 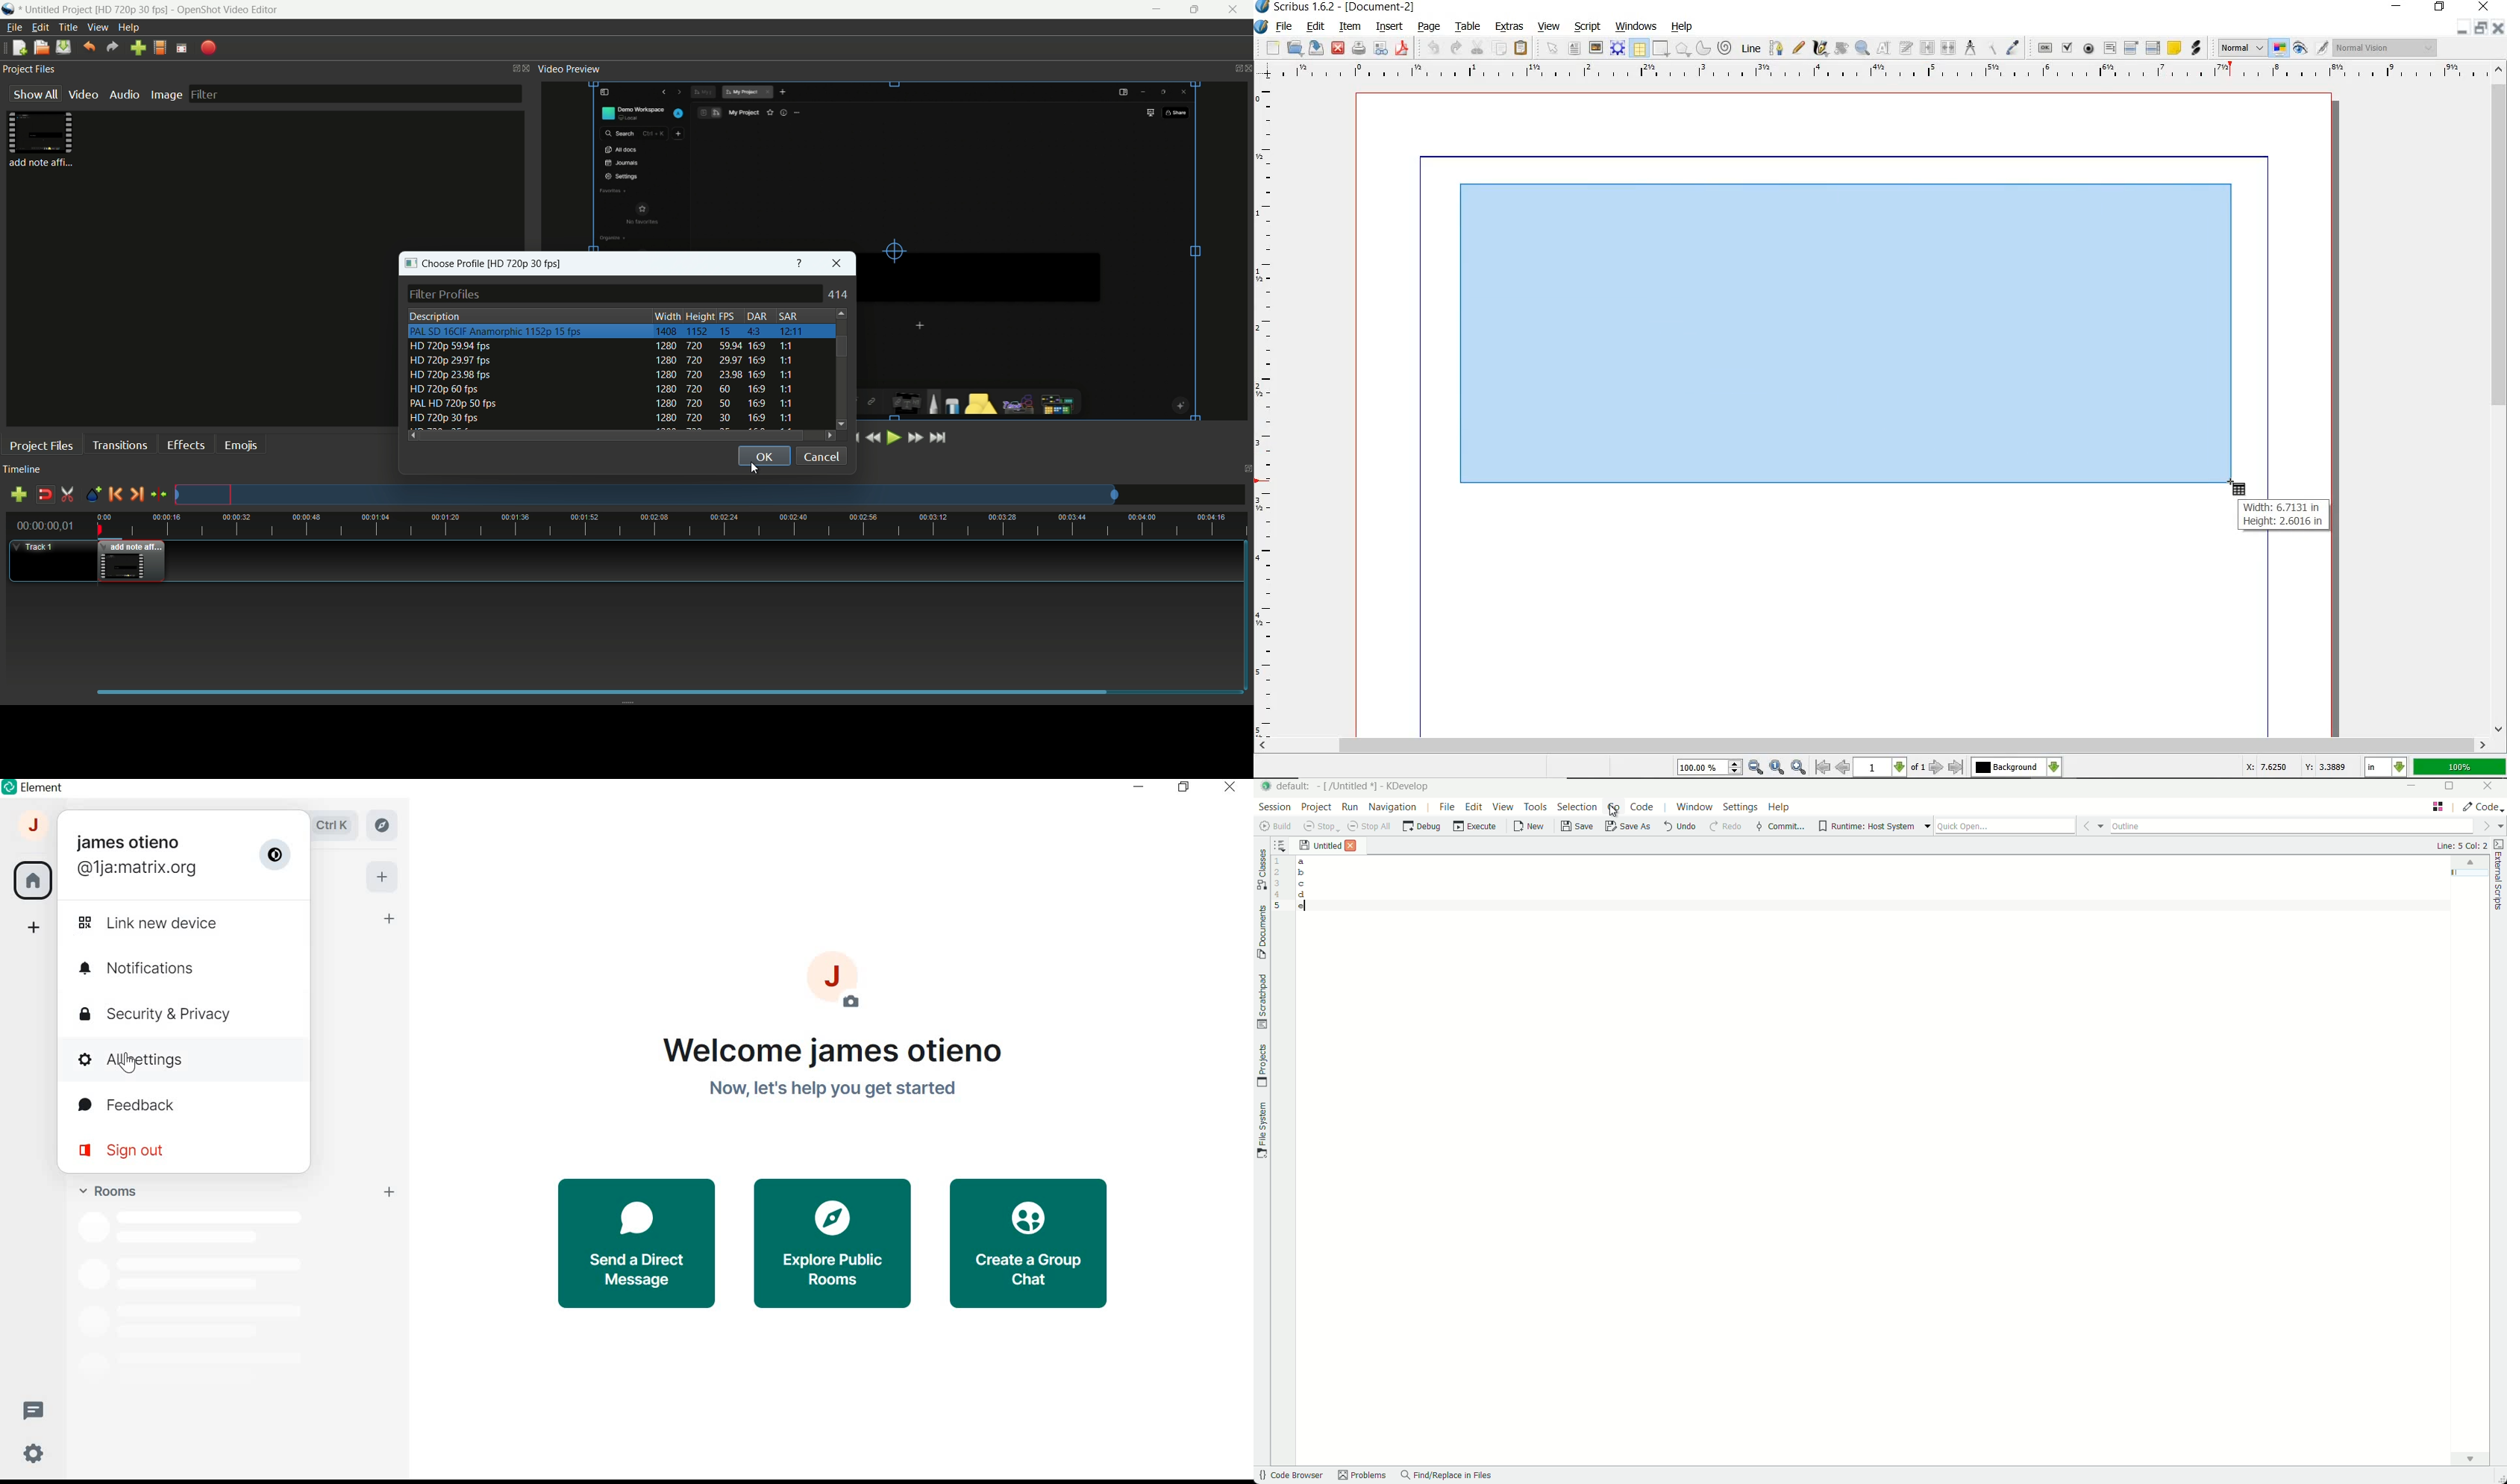 I want to click on close, so click(x=2500, y=28).